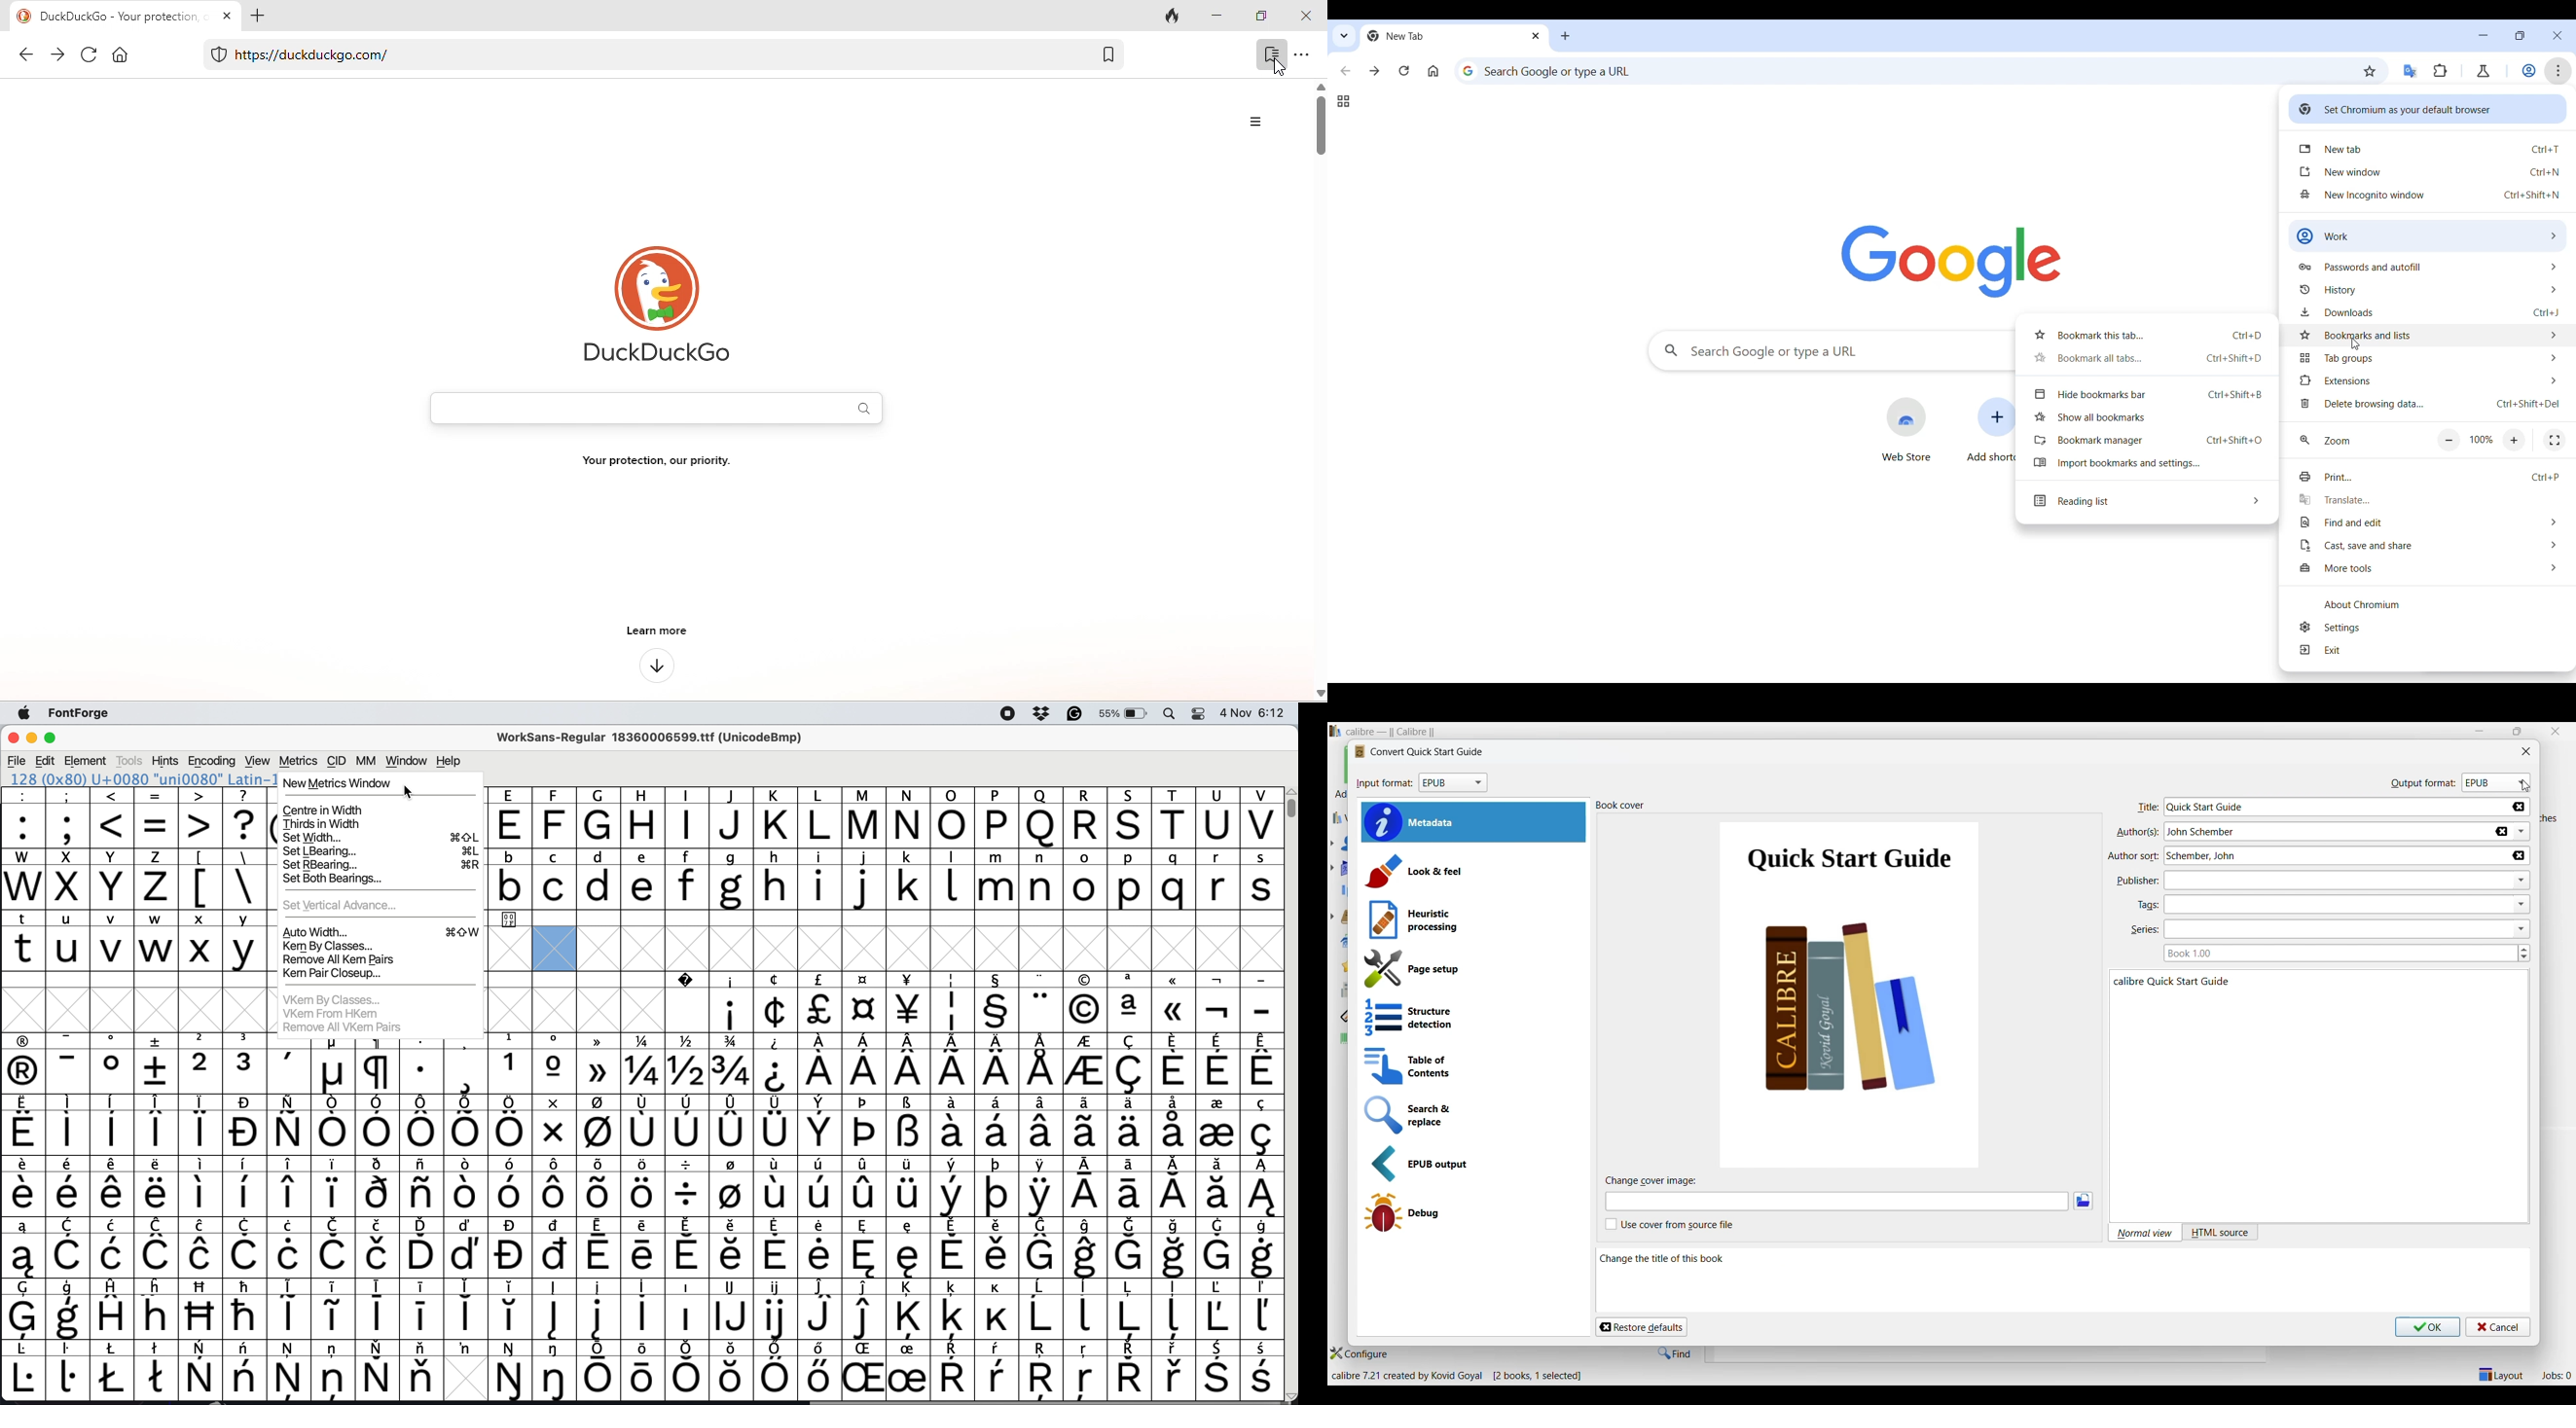  Describe the element at coordinates (1418, 752) in the screenshot. I see `Logo and title of window` at that location.